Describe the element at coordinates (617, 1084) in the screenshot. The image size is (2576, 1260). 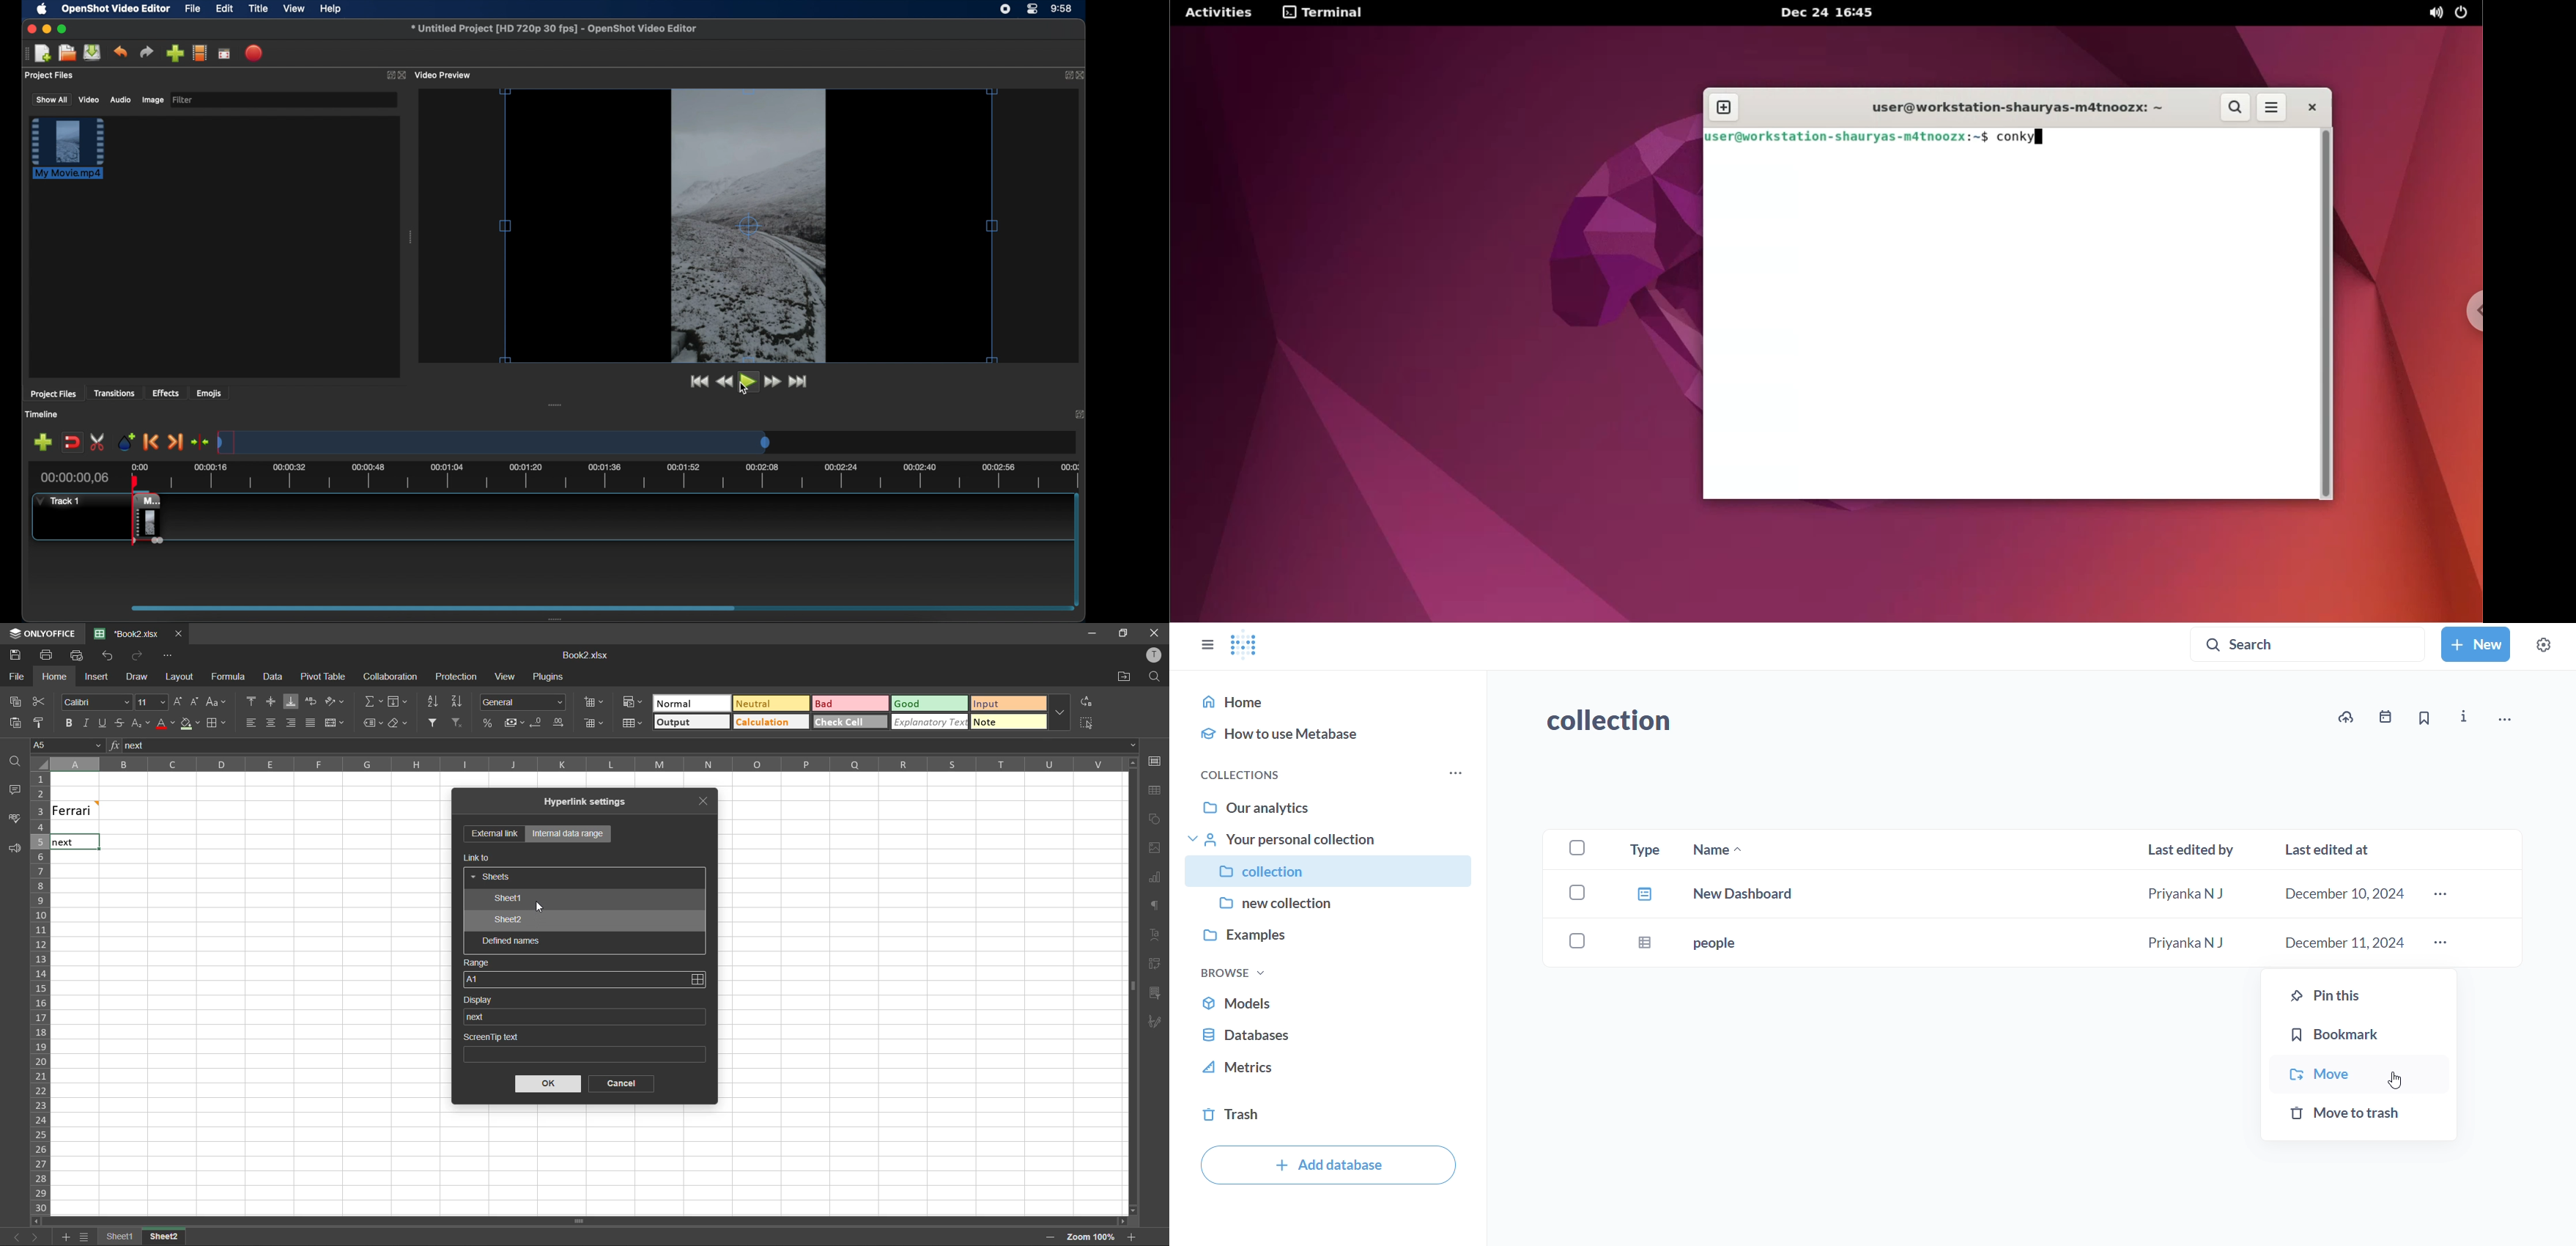
I see `cancel` at that location.